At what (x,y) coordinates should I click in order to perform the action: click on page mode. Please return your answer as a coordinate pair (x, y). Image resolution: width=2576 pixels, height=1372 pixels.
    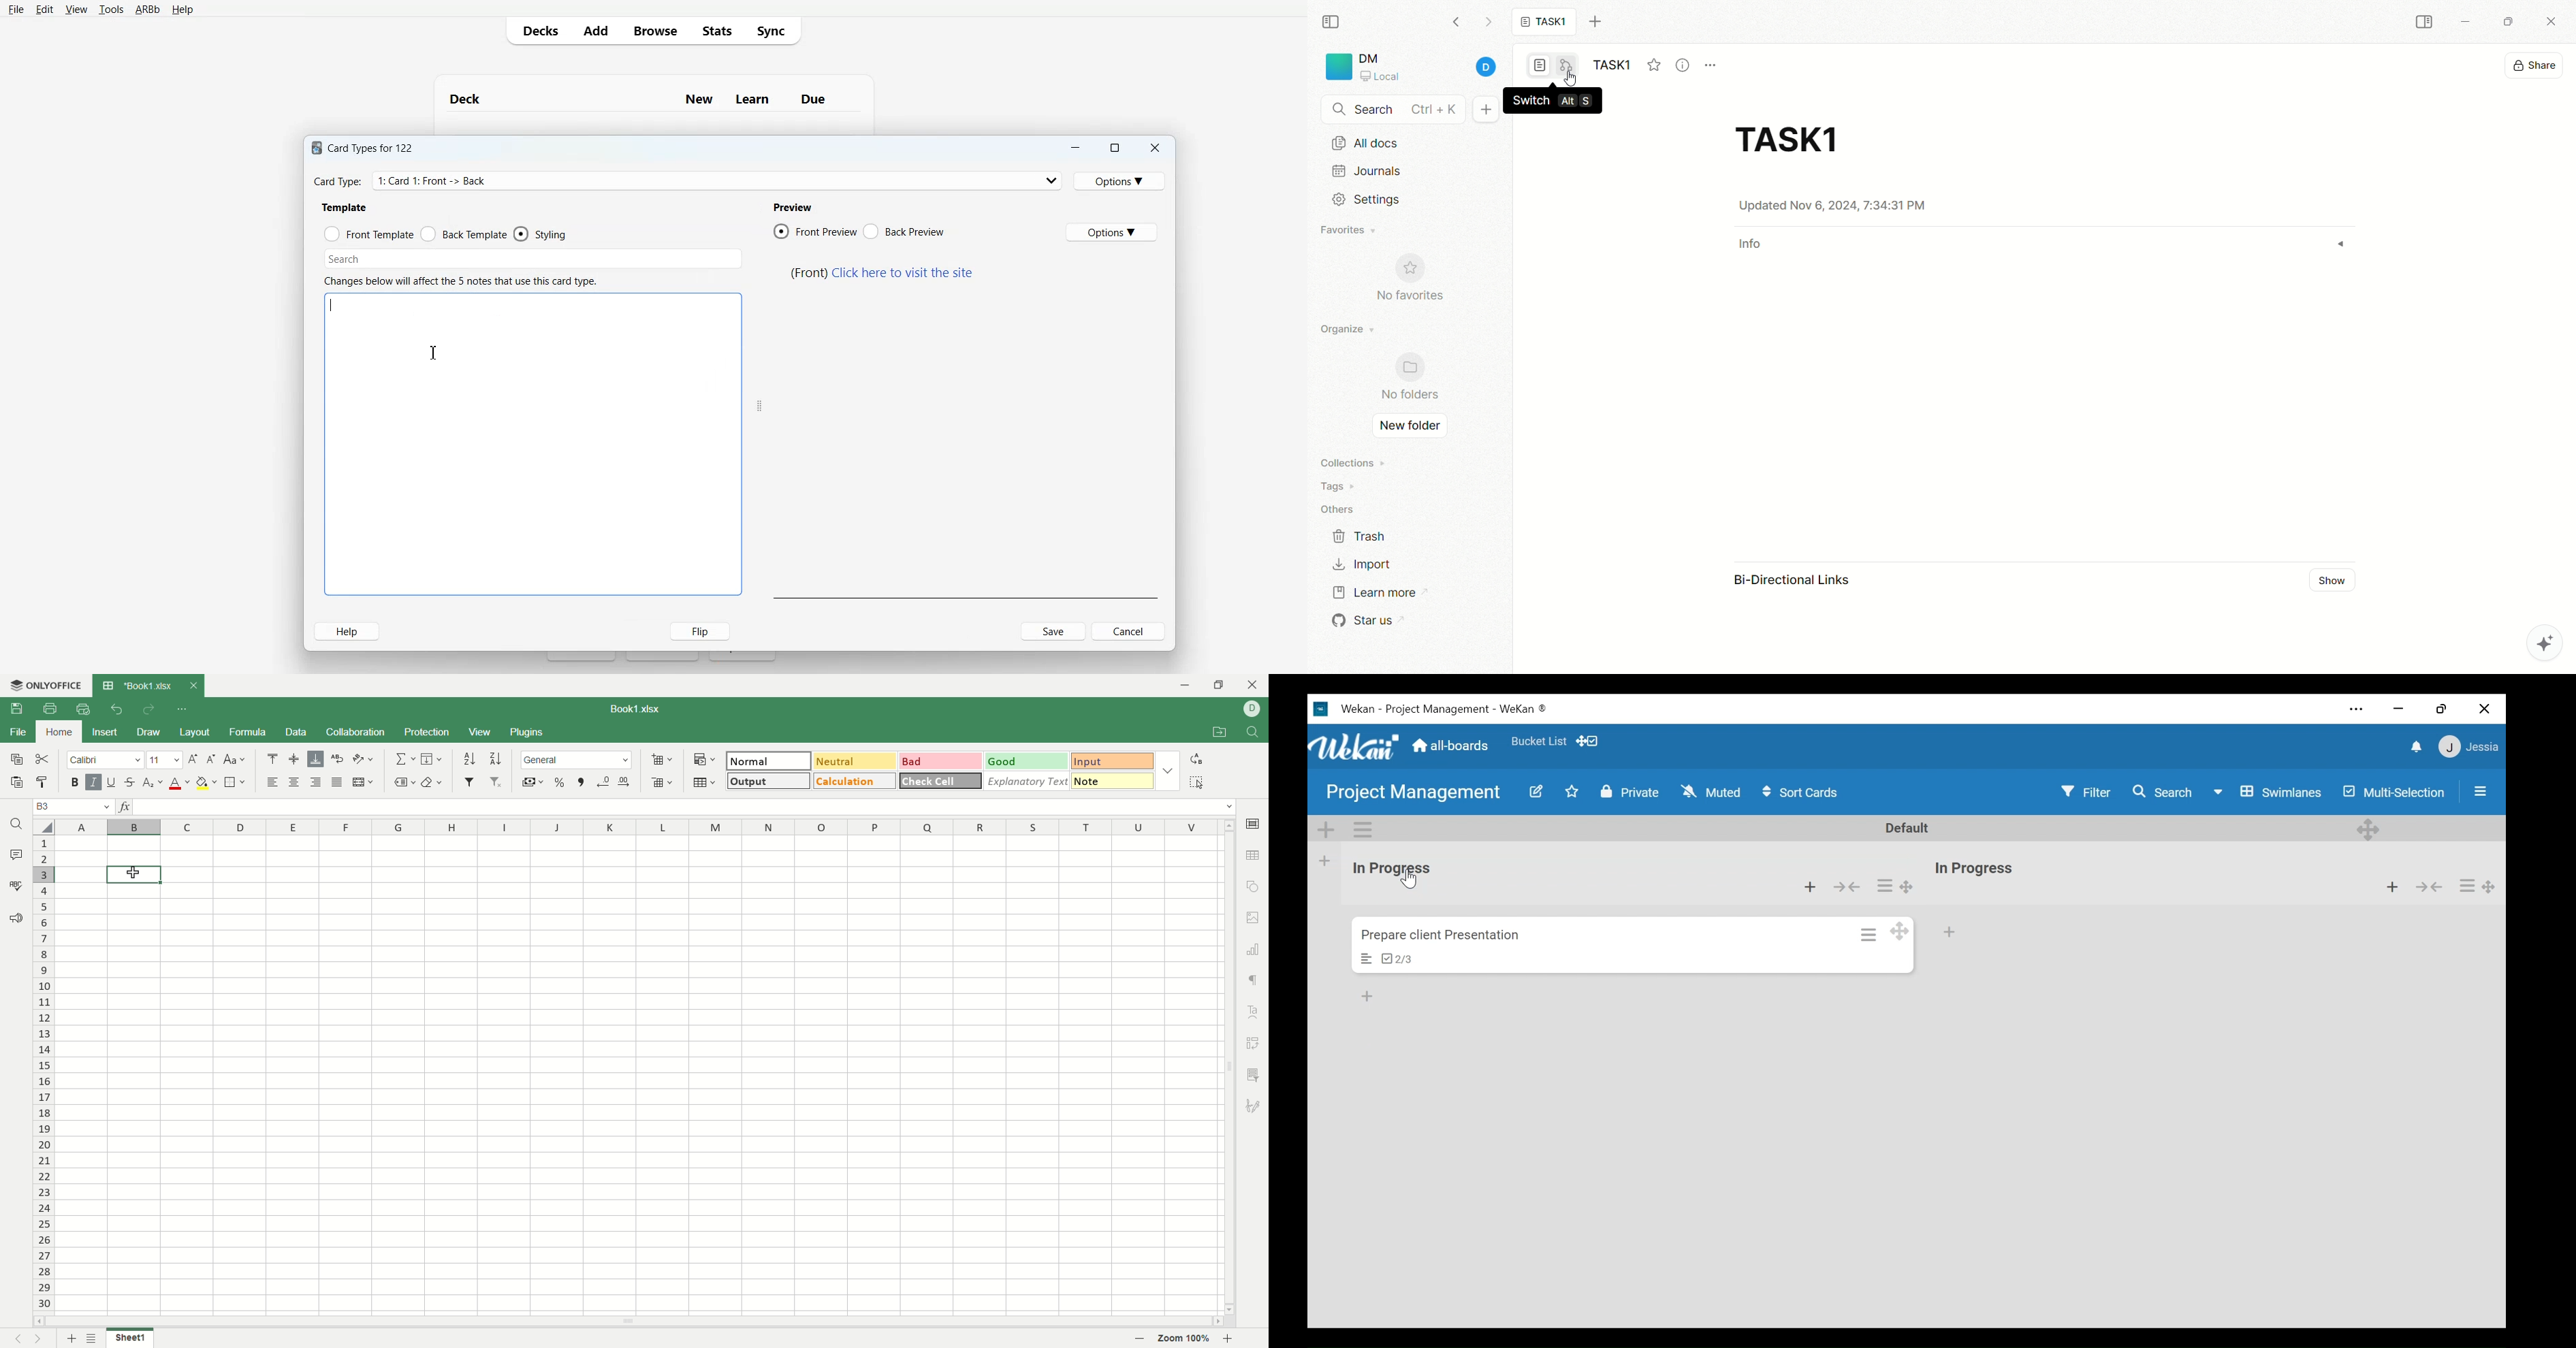
    Looking at the image, I should click on (1541, 67).